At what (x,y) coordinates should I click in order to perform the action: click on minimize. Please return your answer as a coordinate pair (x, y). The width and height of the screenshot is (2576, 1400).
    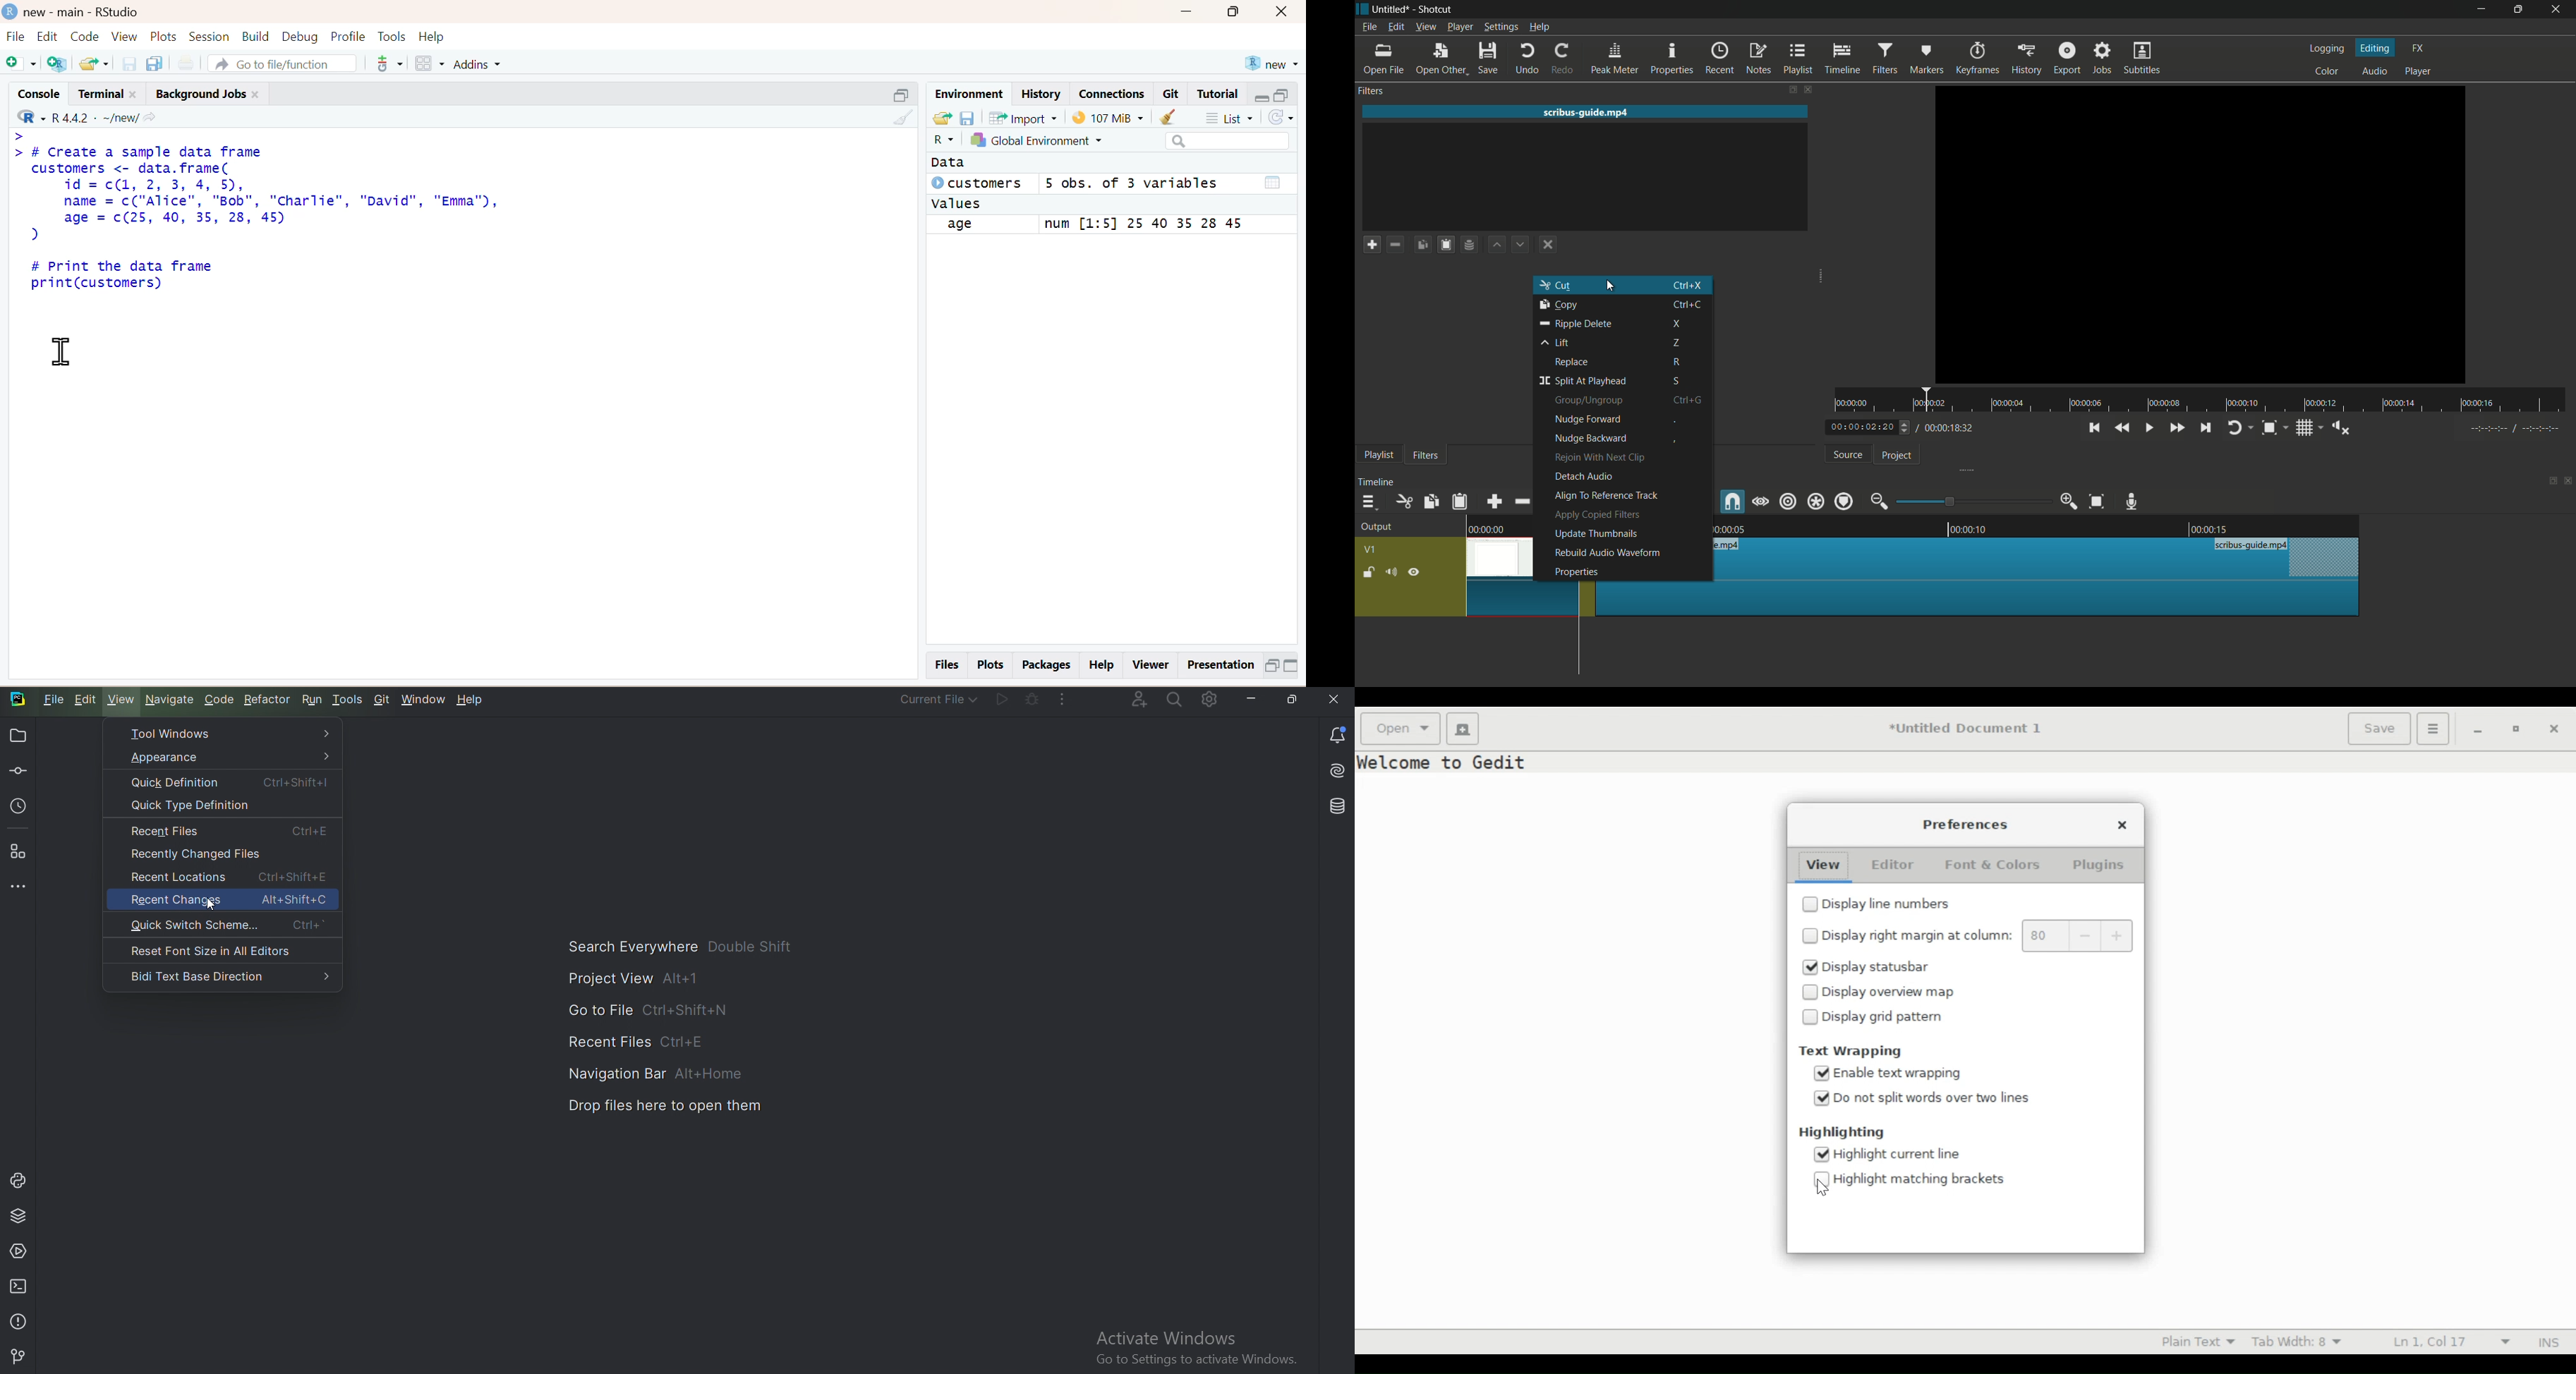
    Looking at the image, I should click on (2476, 729).